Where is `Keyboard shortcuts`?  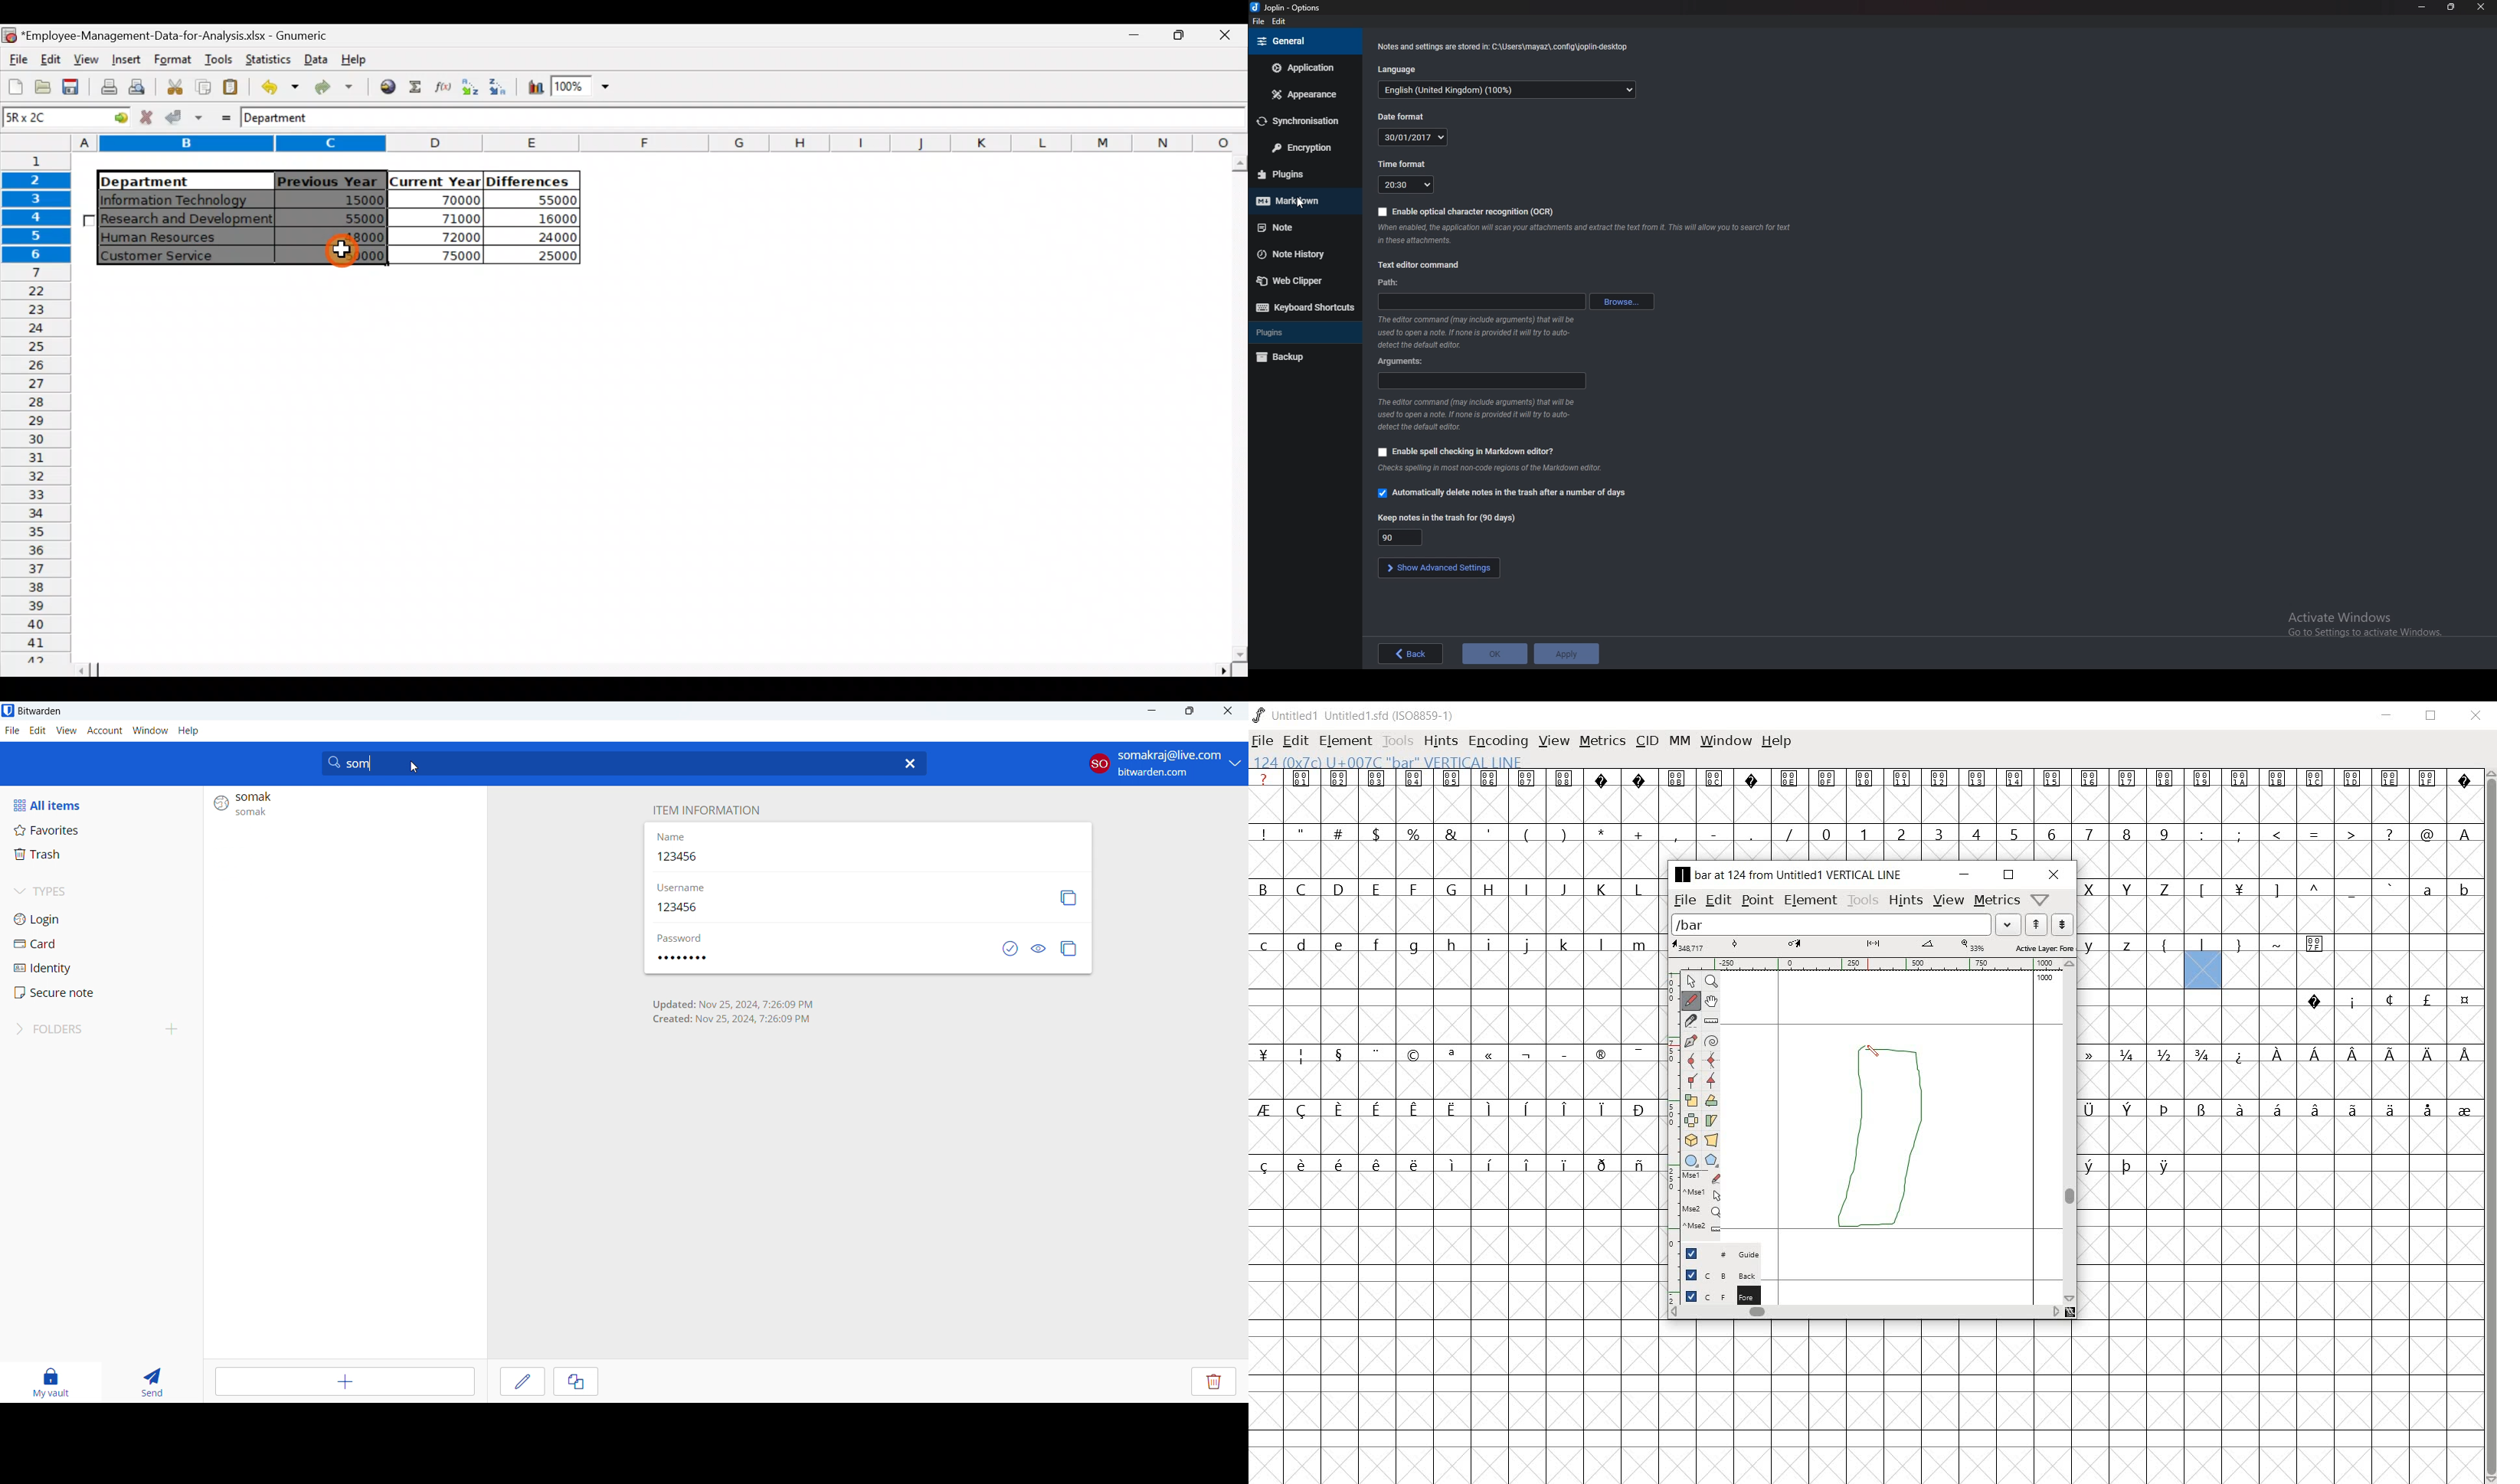
Keyboard shortcuts is located at coordinates (1304, 307).